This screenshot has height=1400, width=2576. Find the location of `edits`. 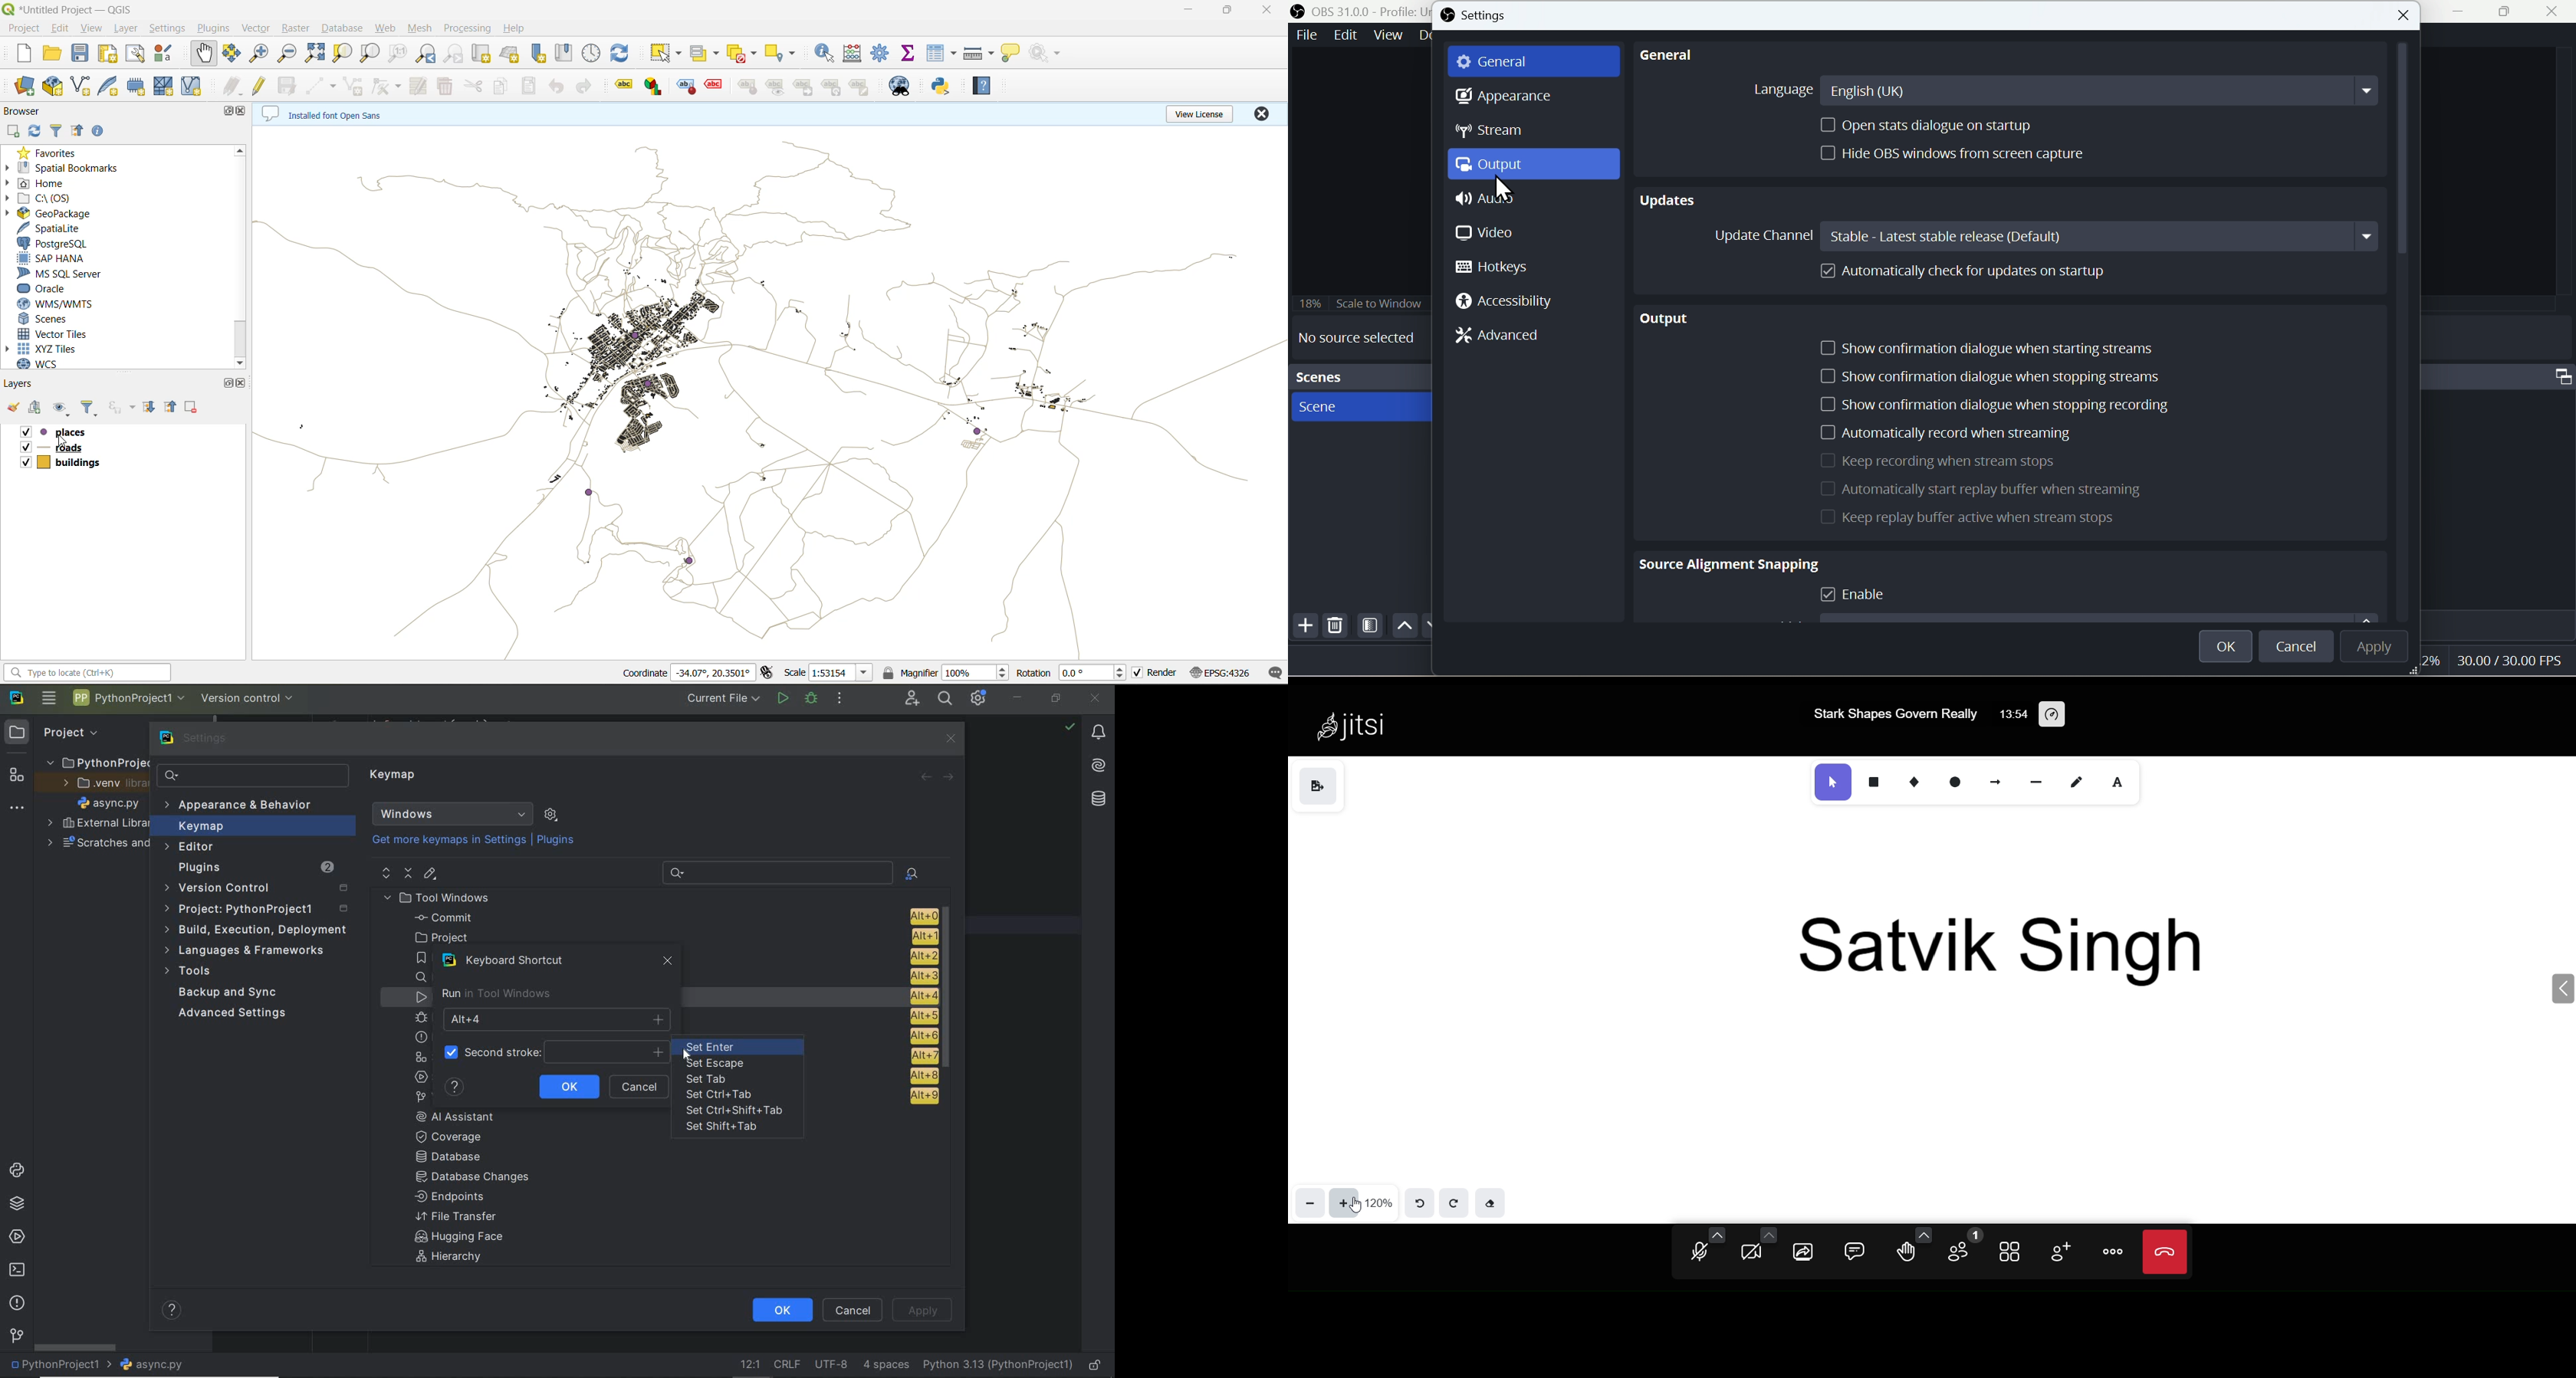

edits is located at coordinates (234, 88).